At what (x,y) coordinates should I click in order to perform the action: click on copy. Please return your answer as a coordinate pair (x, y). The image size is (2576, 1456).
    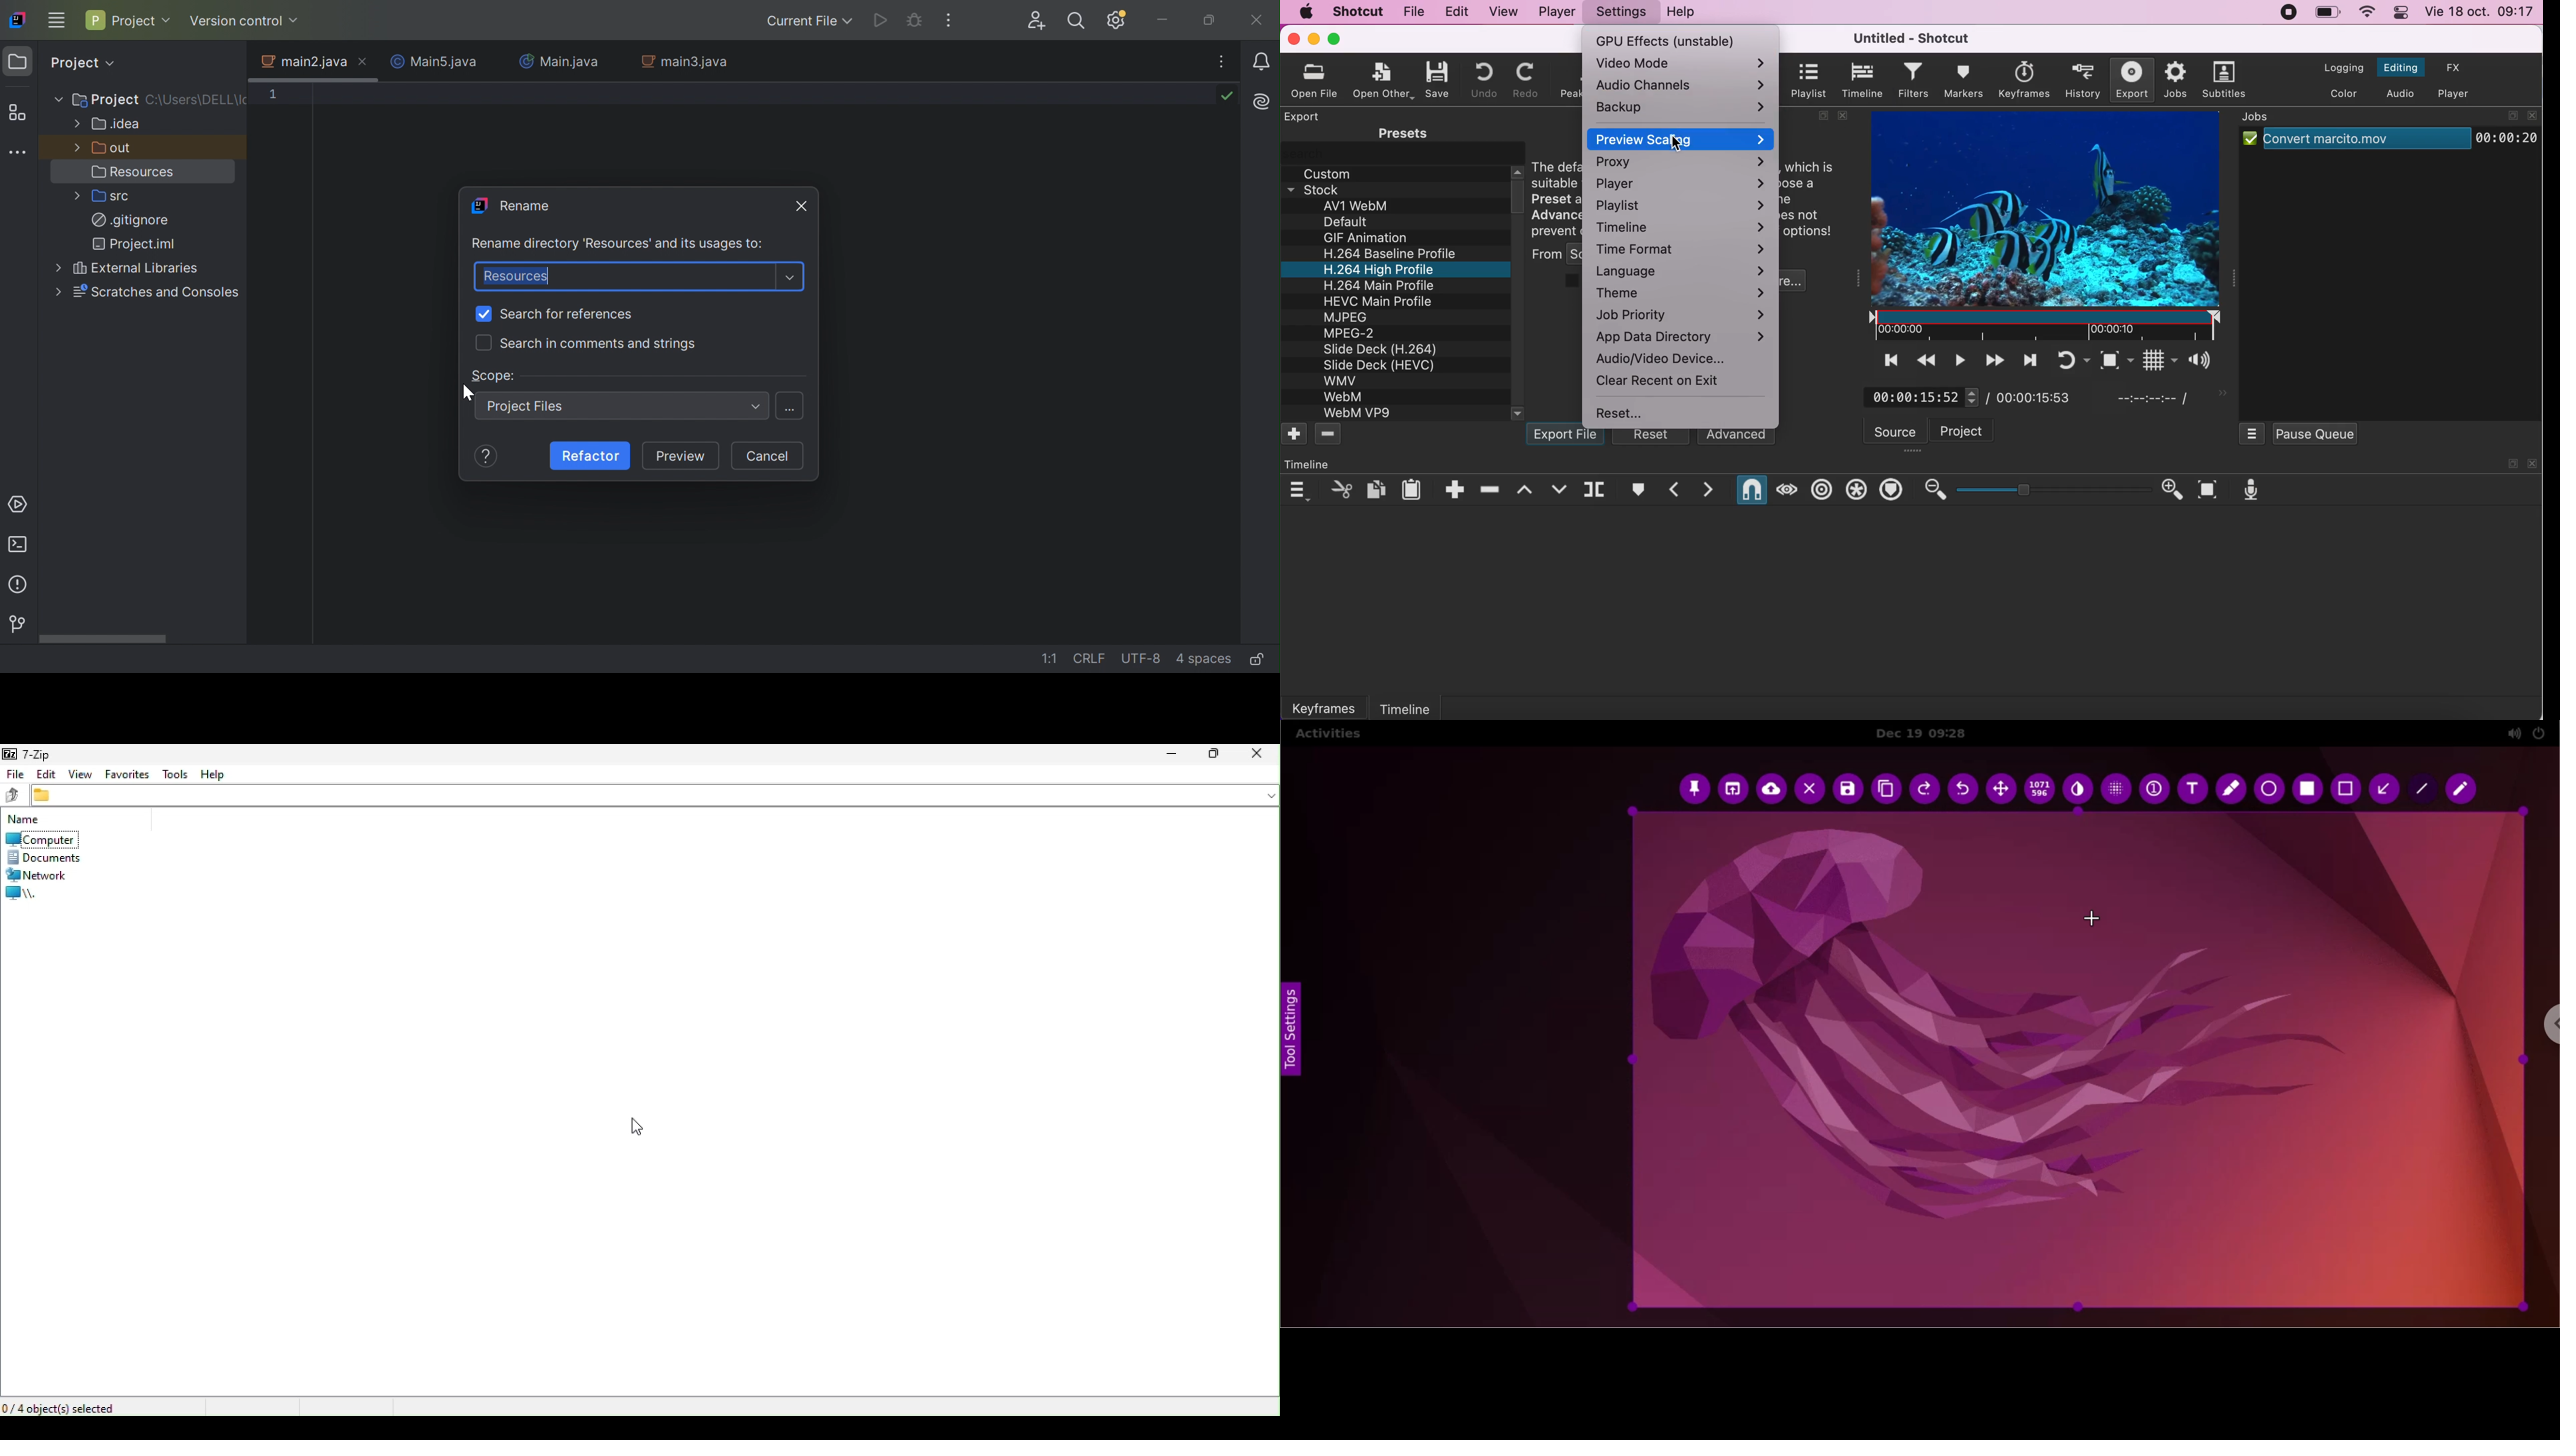
    Looking at the image, I should click on (1373, 489).